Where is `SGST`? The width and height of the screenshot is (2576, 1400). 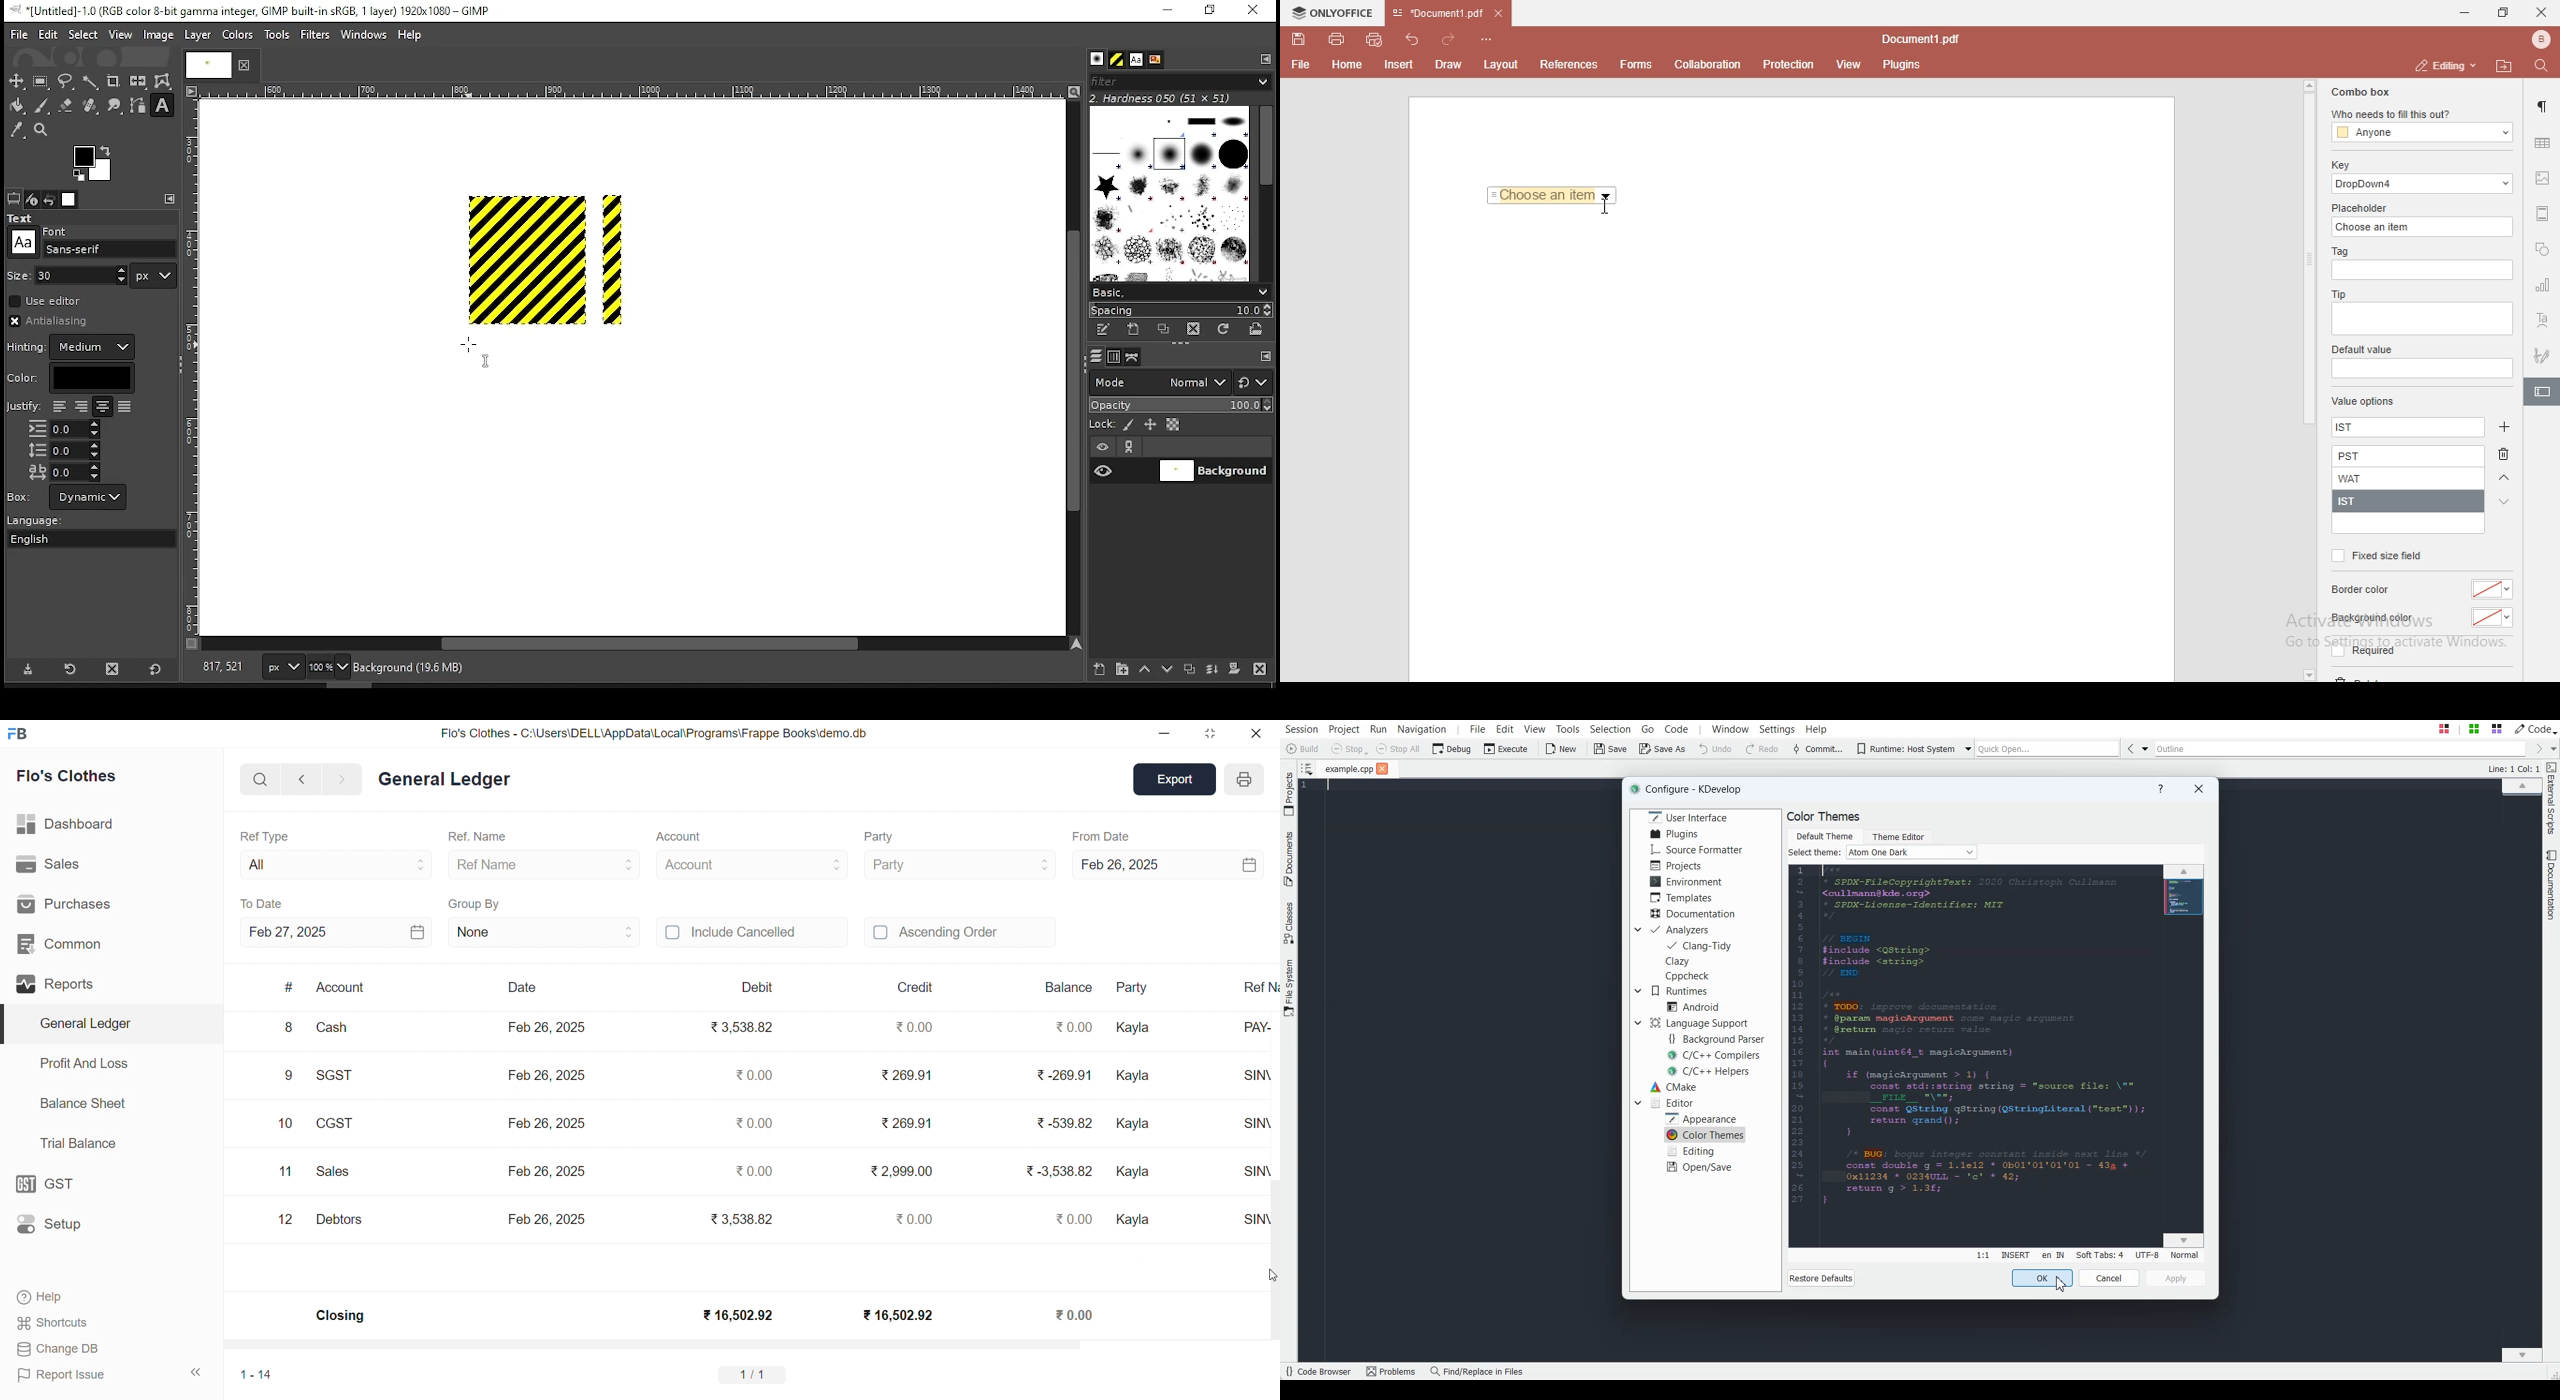 SGST is located at coordinates (341, 1077).